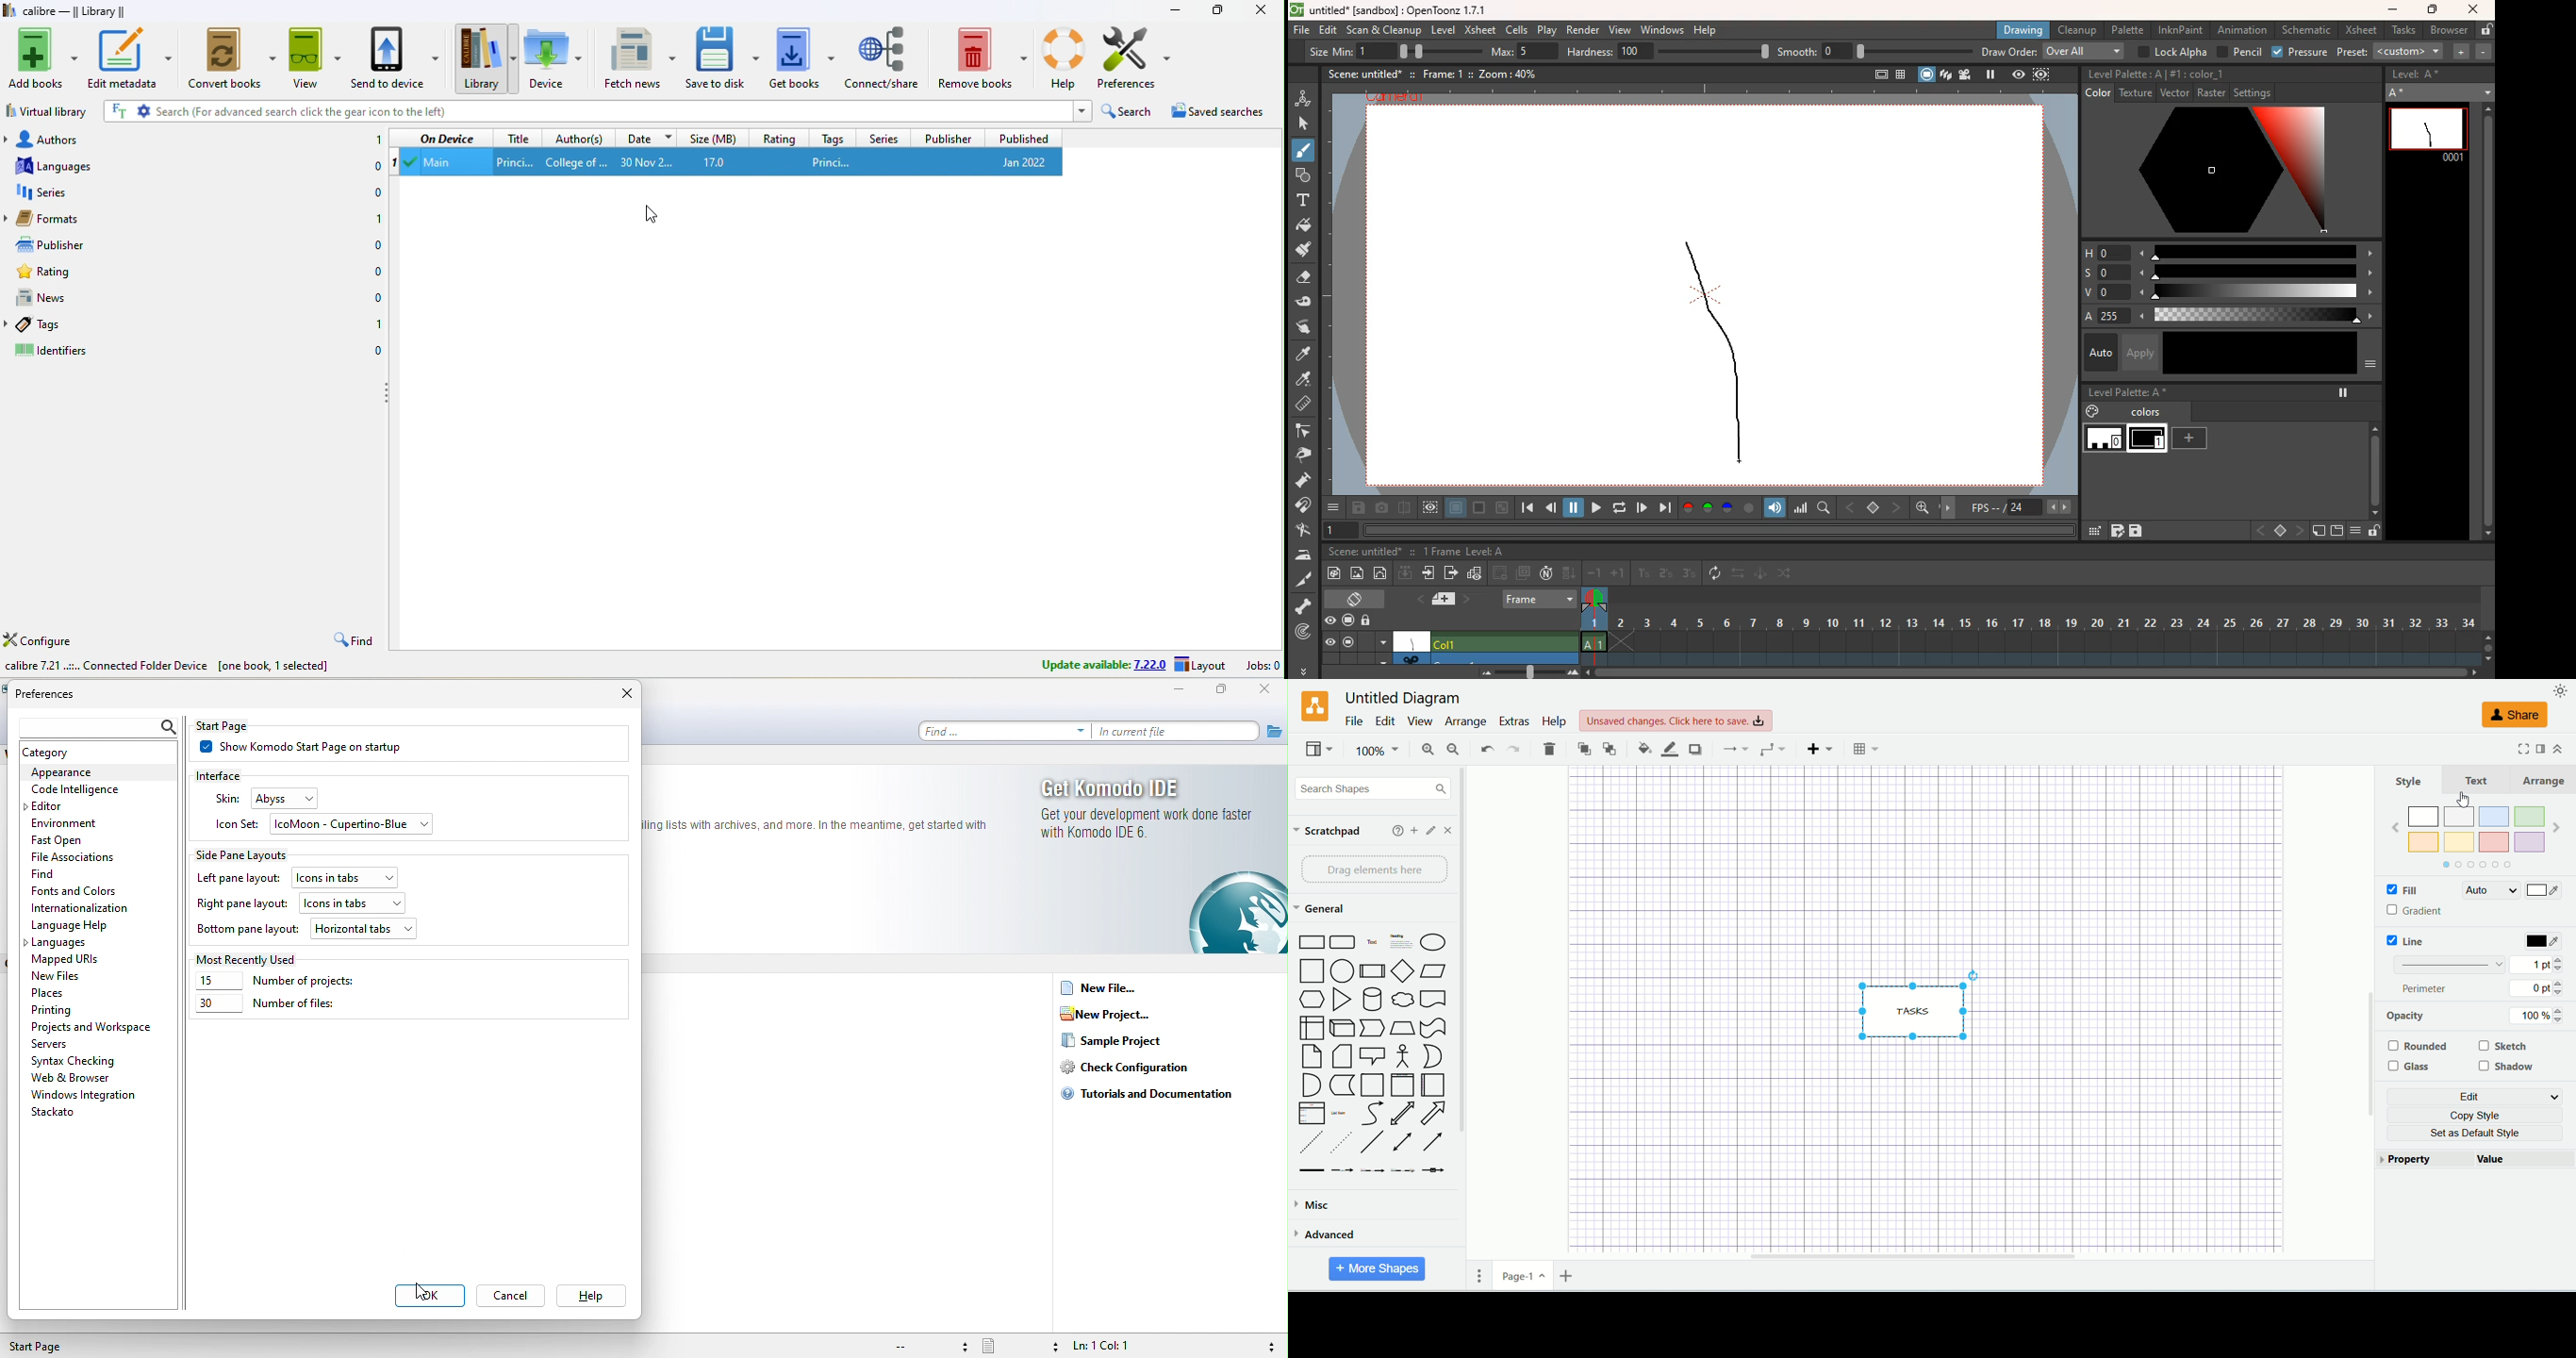 The width and height of the screenshot is (2576, 1372). I want to click on 1, so click(375, 140).